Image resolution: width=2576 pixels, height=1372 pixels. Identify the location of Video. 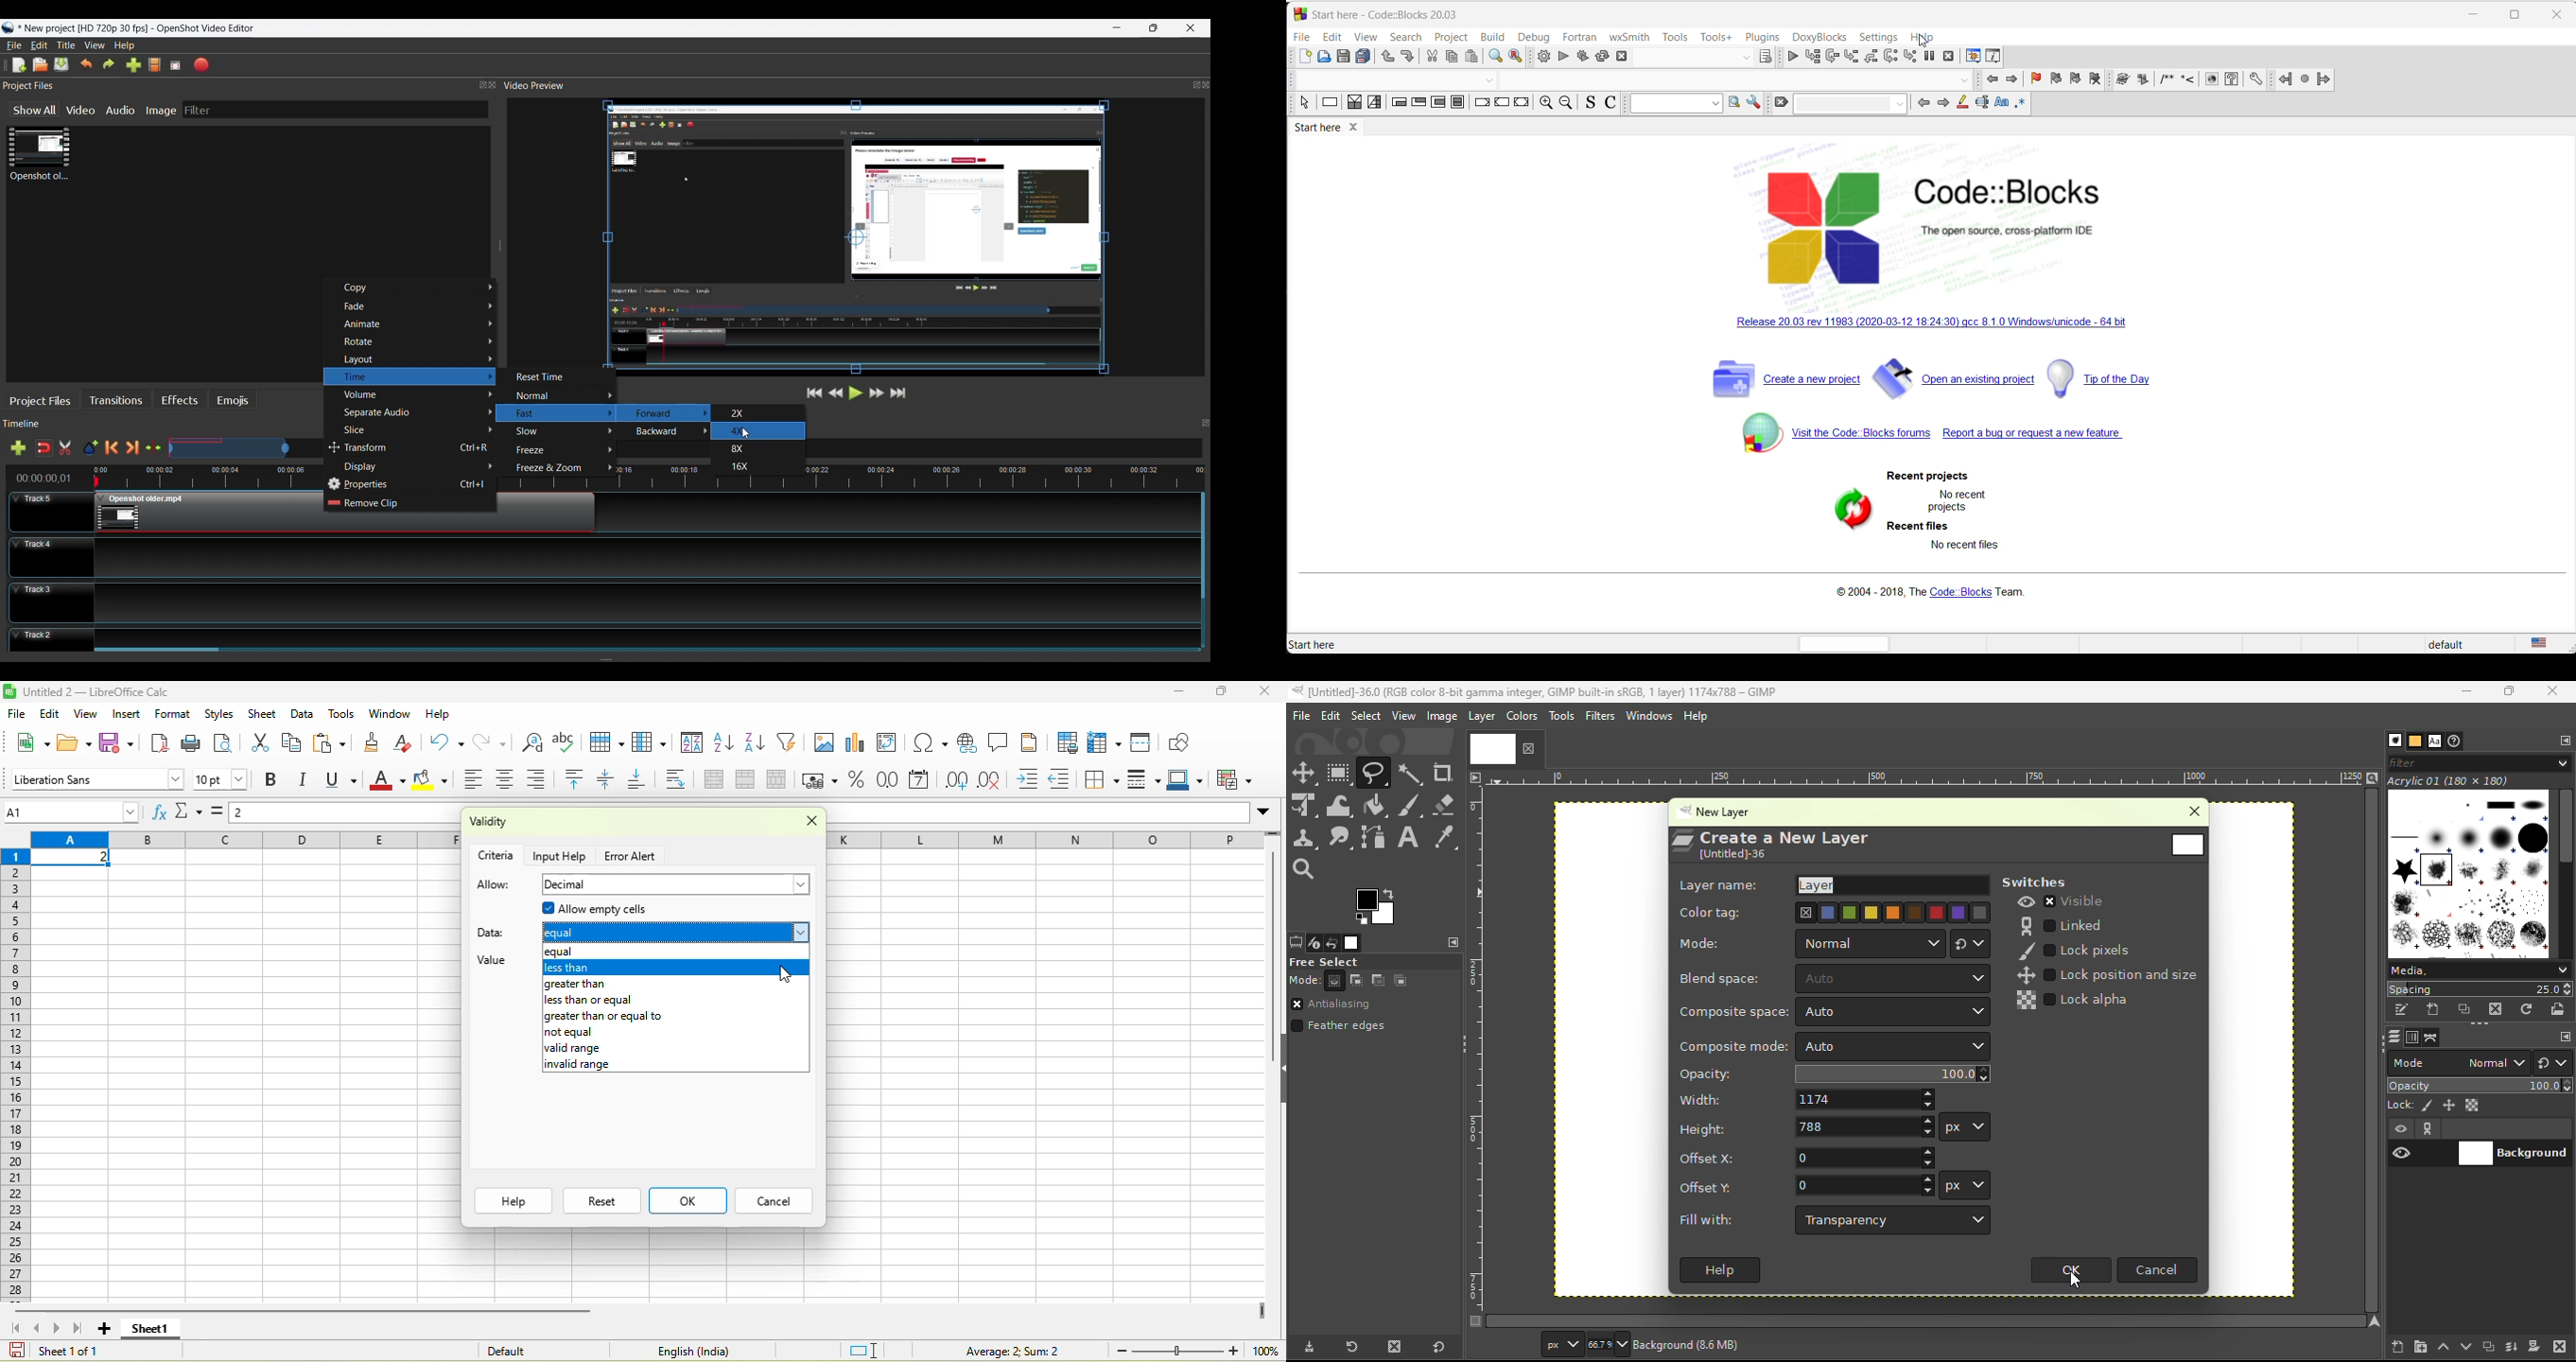
(81, 110).